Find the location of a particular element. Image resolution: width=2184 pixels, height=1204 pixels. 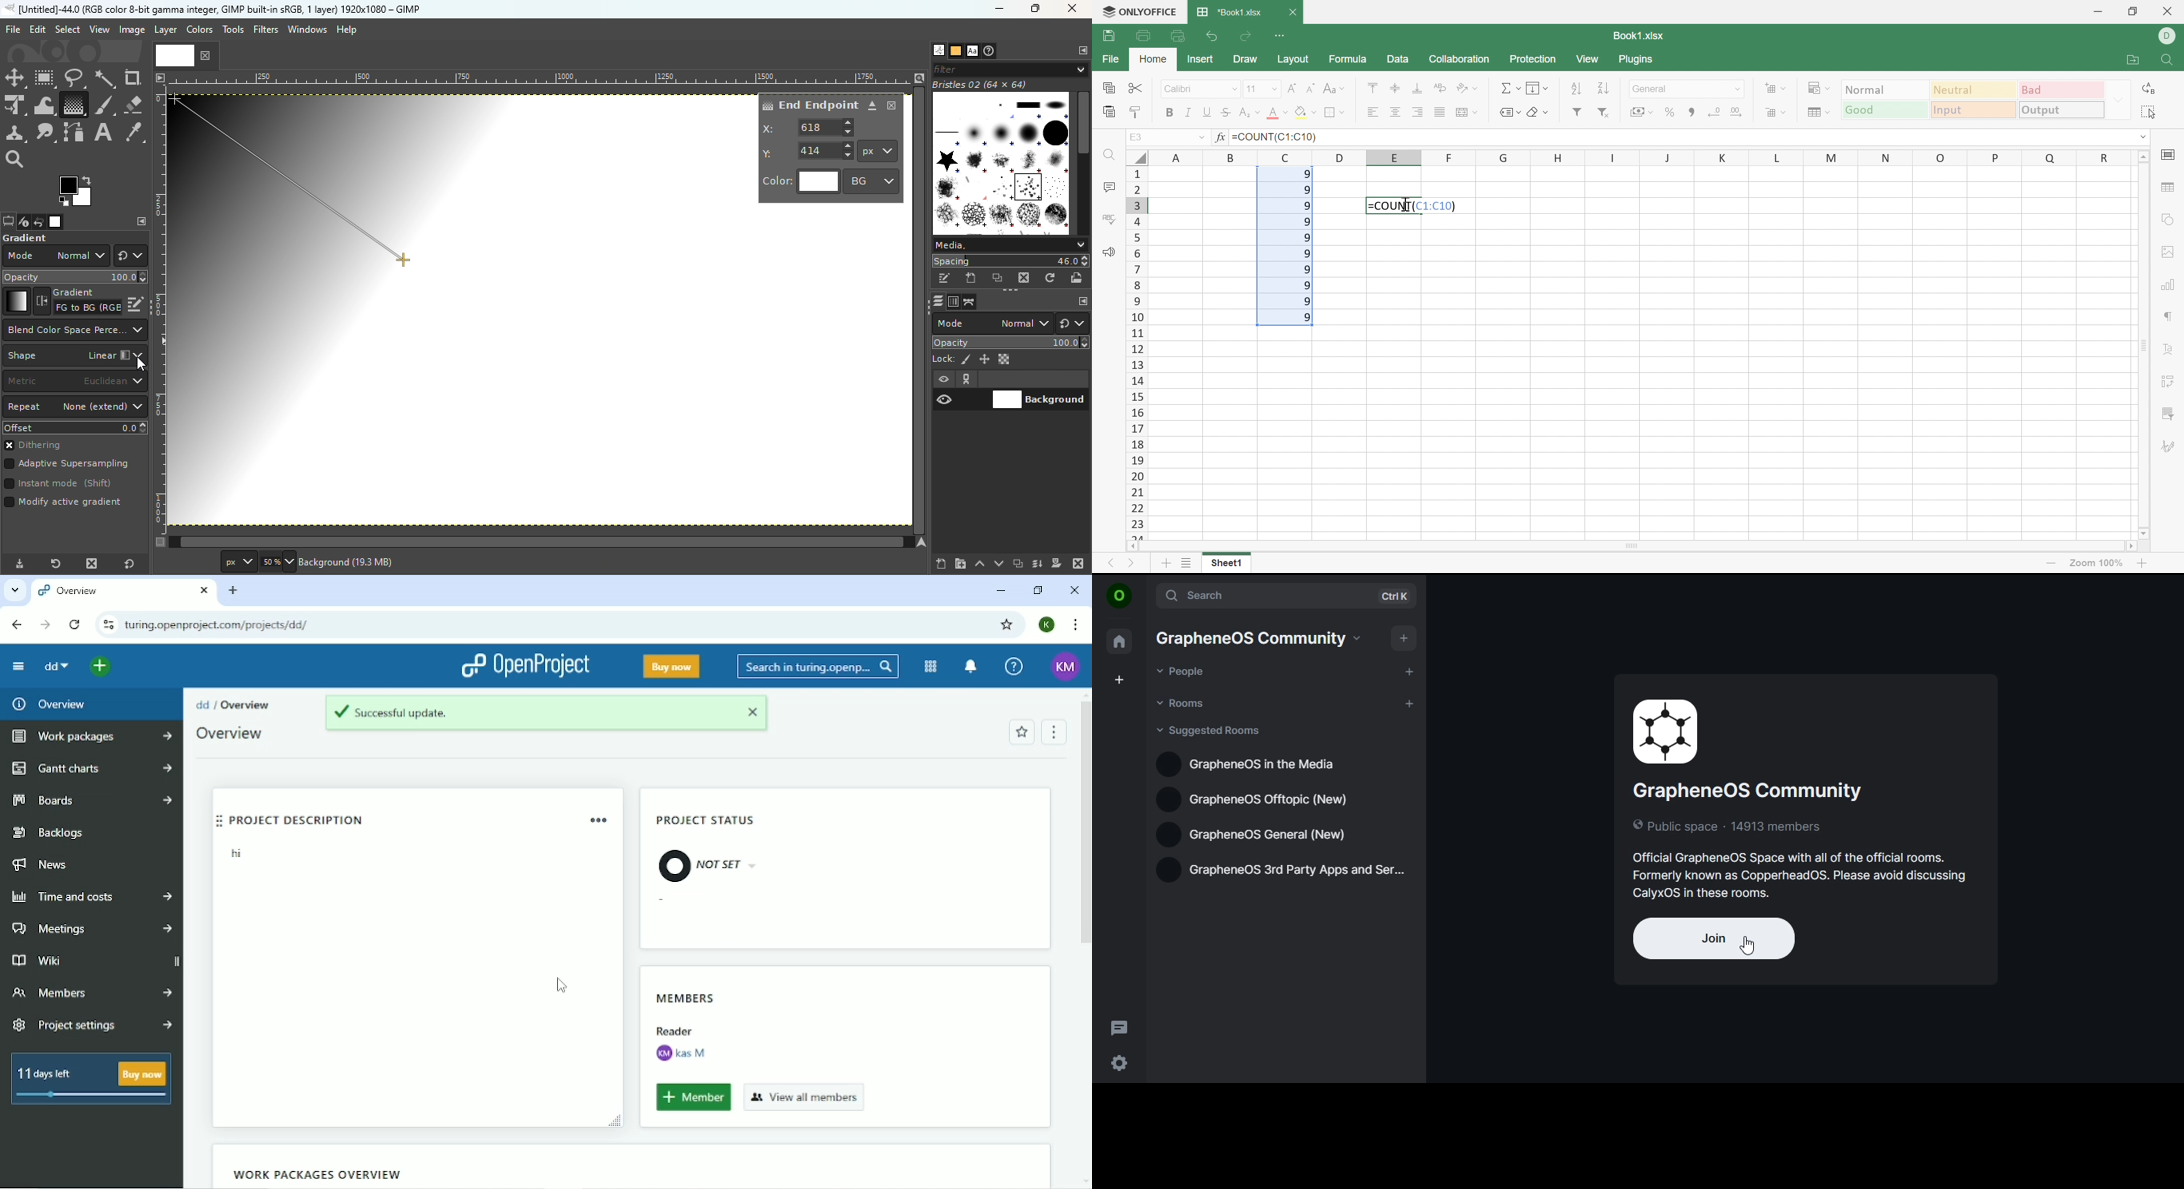

Search is located at coordinates (818, 665).